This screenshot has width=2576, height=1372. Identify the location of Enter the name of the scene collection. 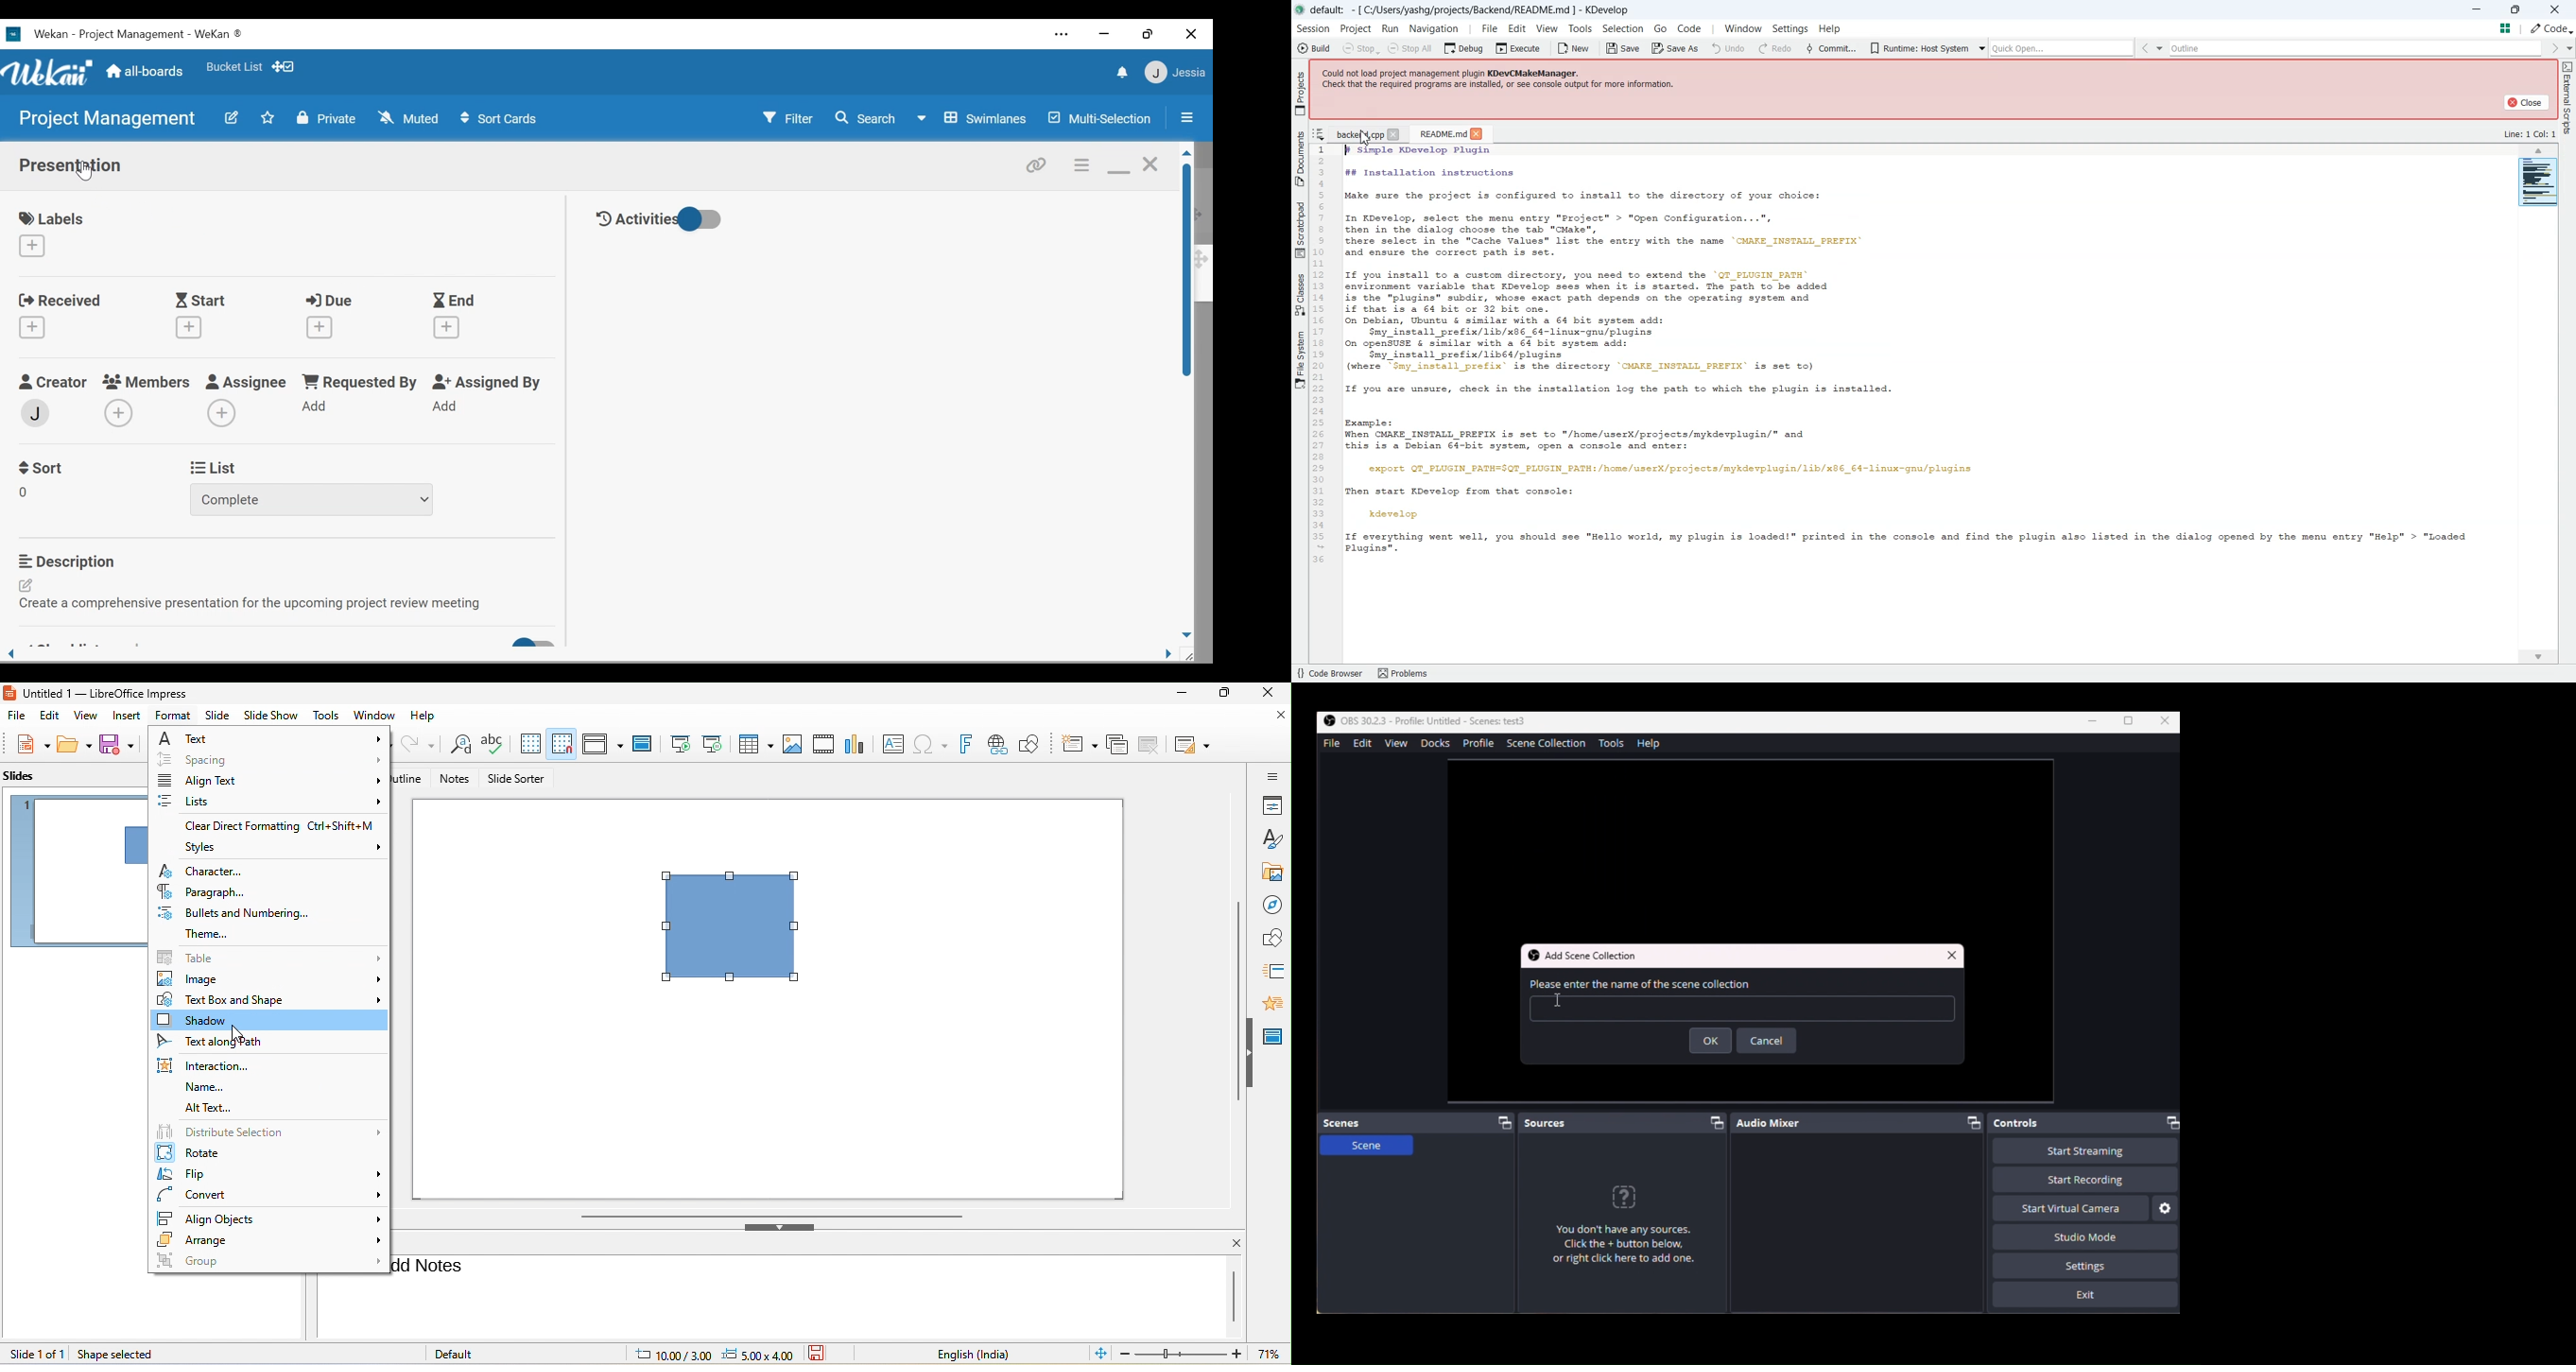
(1744, 1002).